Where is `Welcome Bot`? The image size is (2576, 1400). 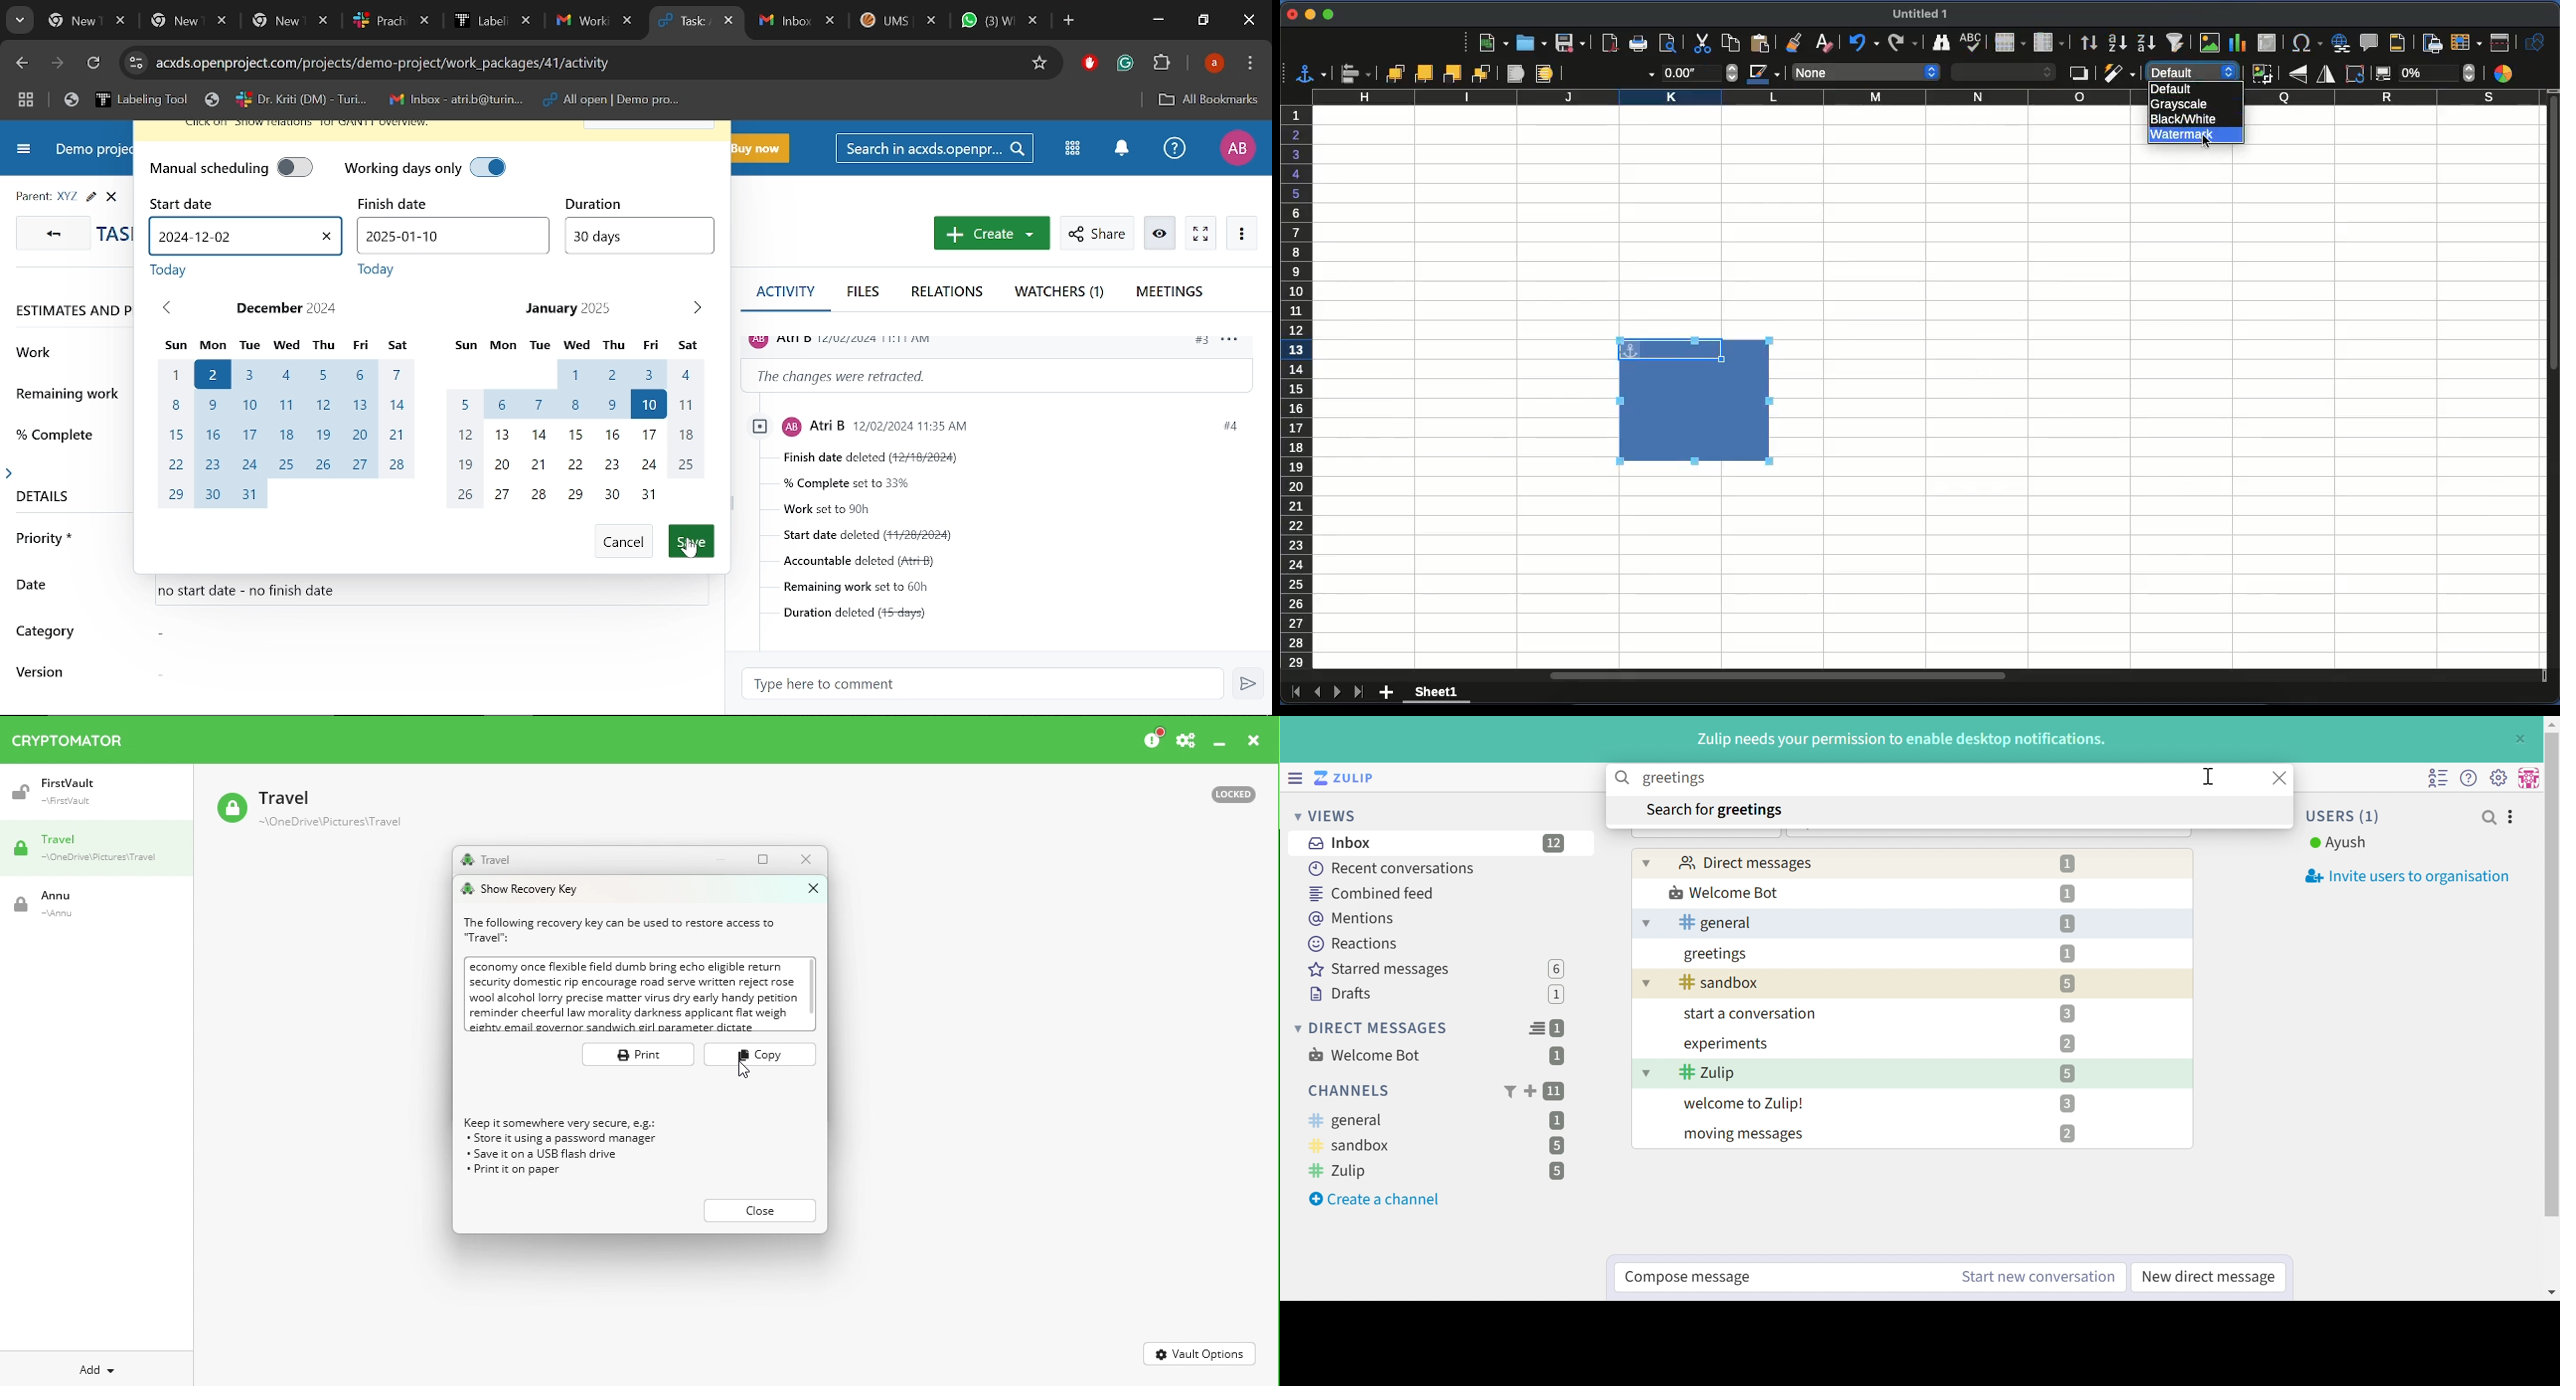 Welcome Bot is located at coordinates (1723, 893).